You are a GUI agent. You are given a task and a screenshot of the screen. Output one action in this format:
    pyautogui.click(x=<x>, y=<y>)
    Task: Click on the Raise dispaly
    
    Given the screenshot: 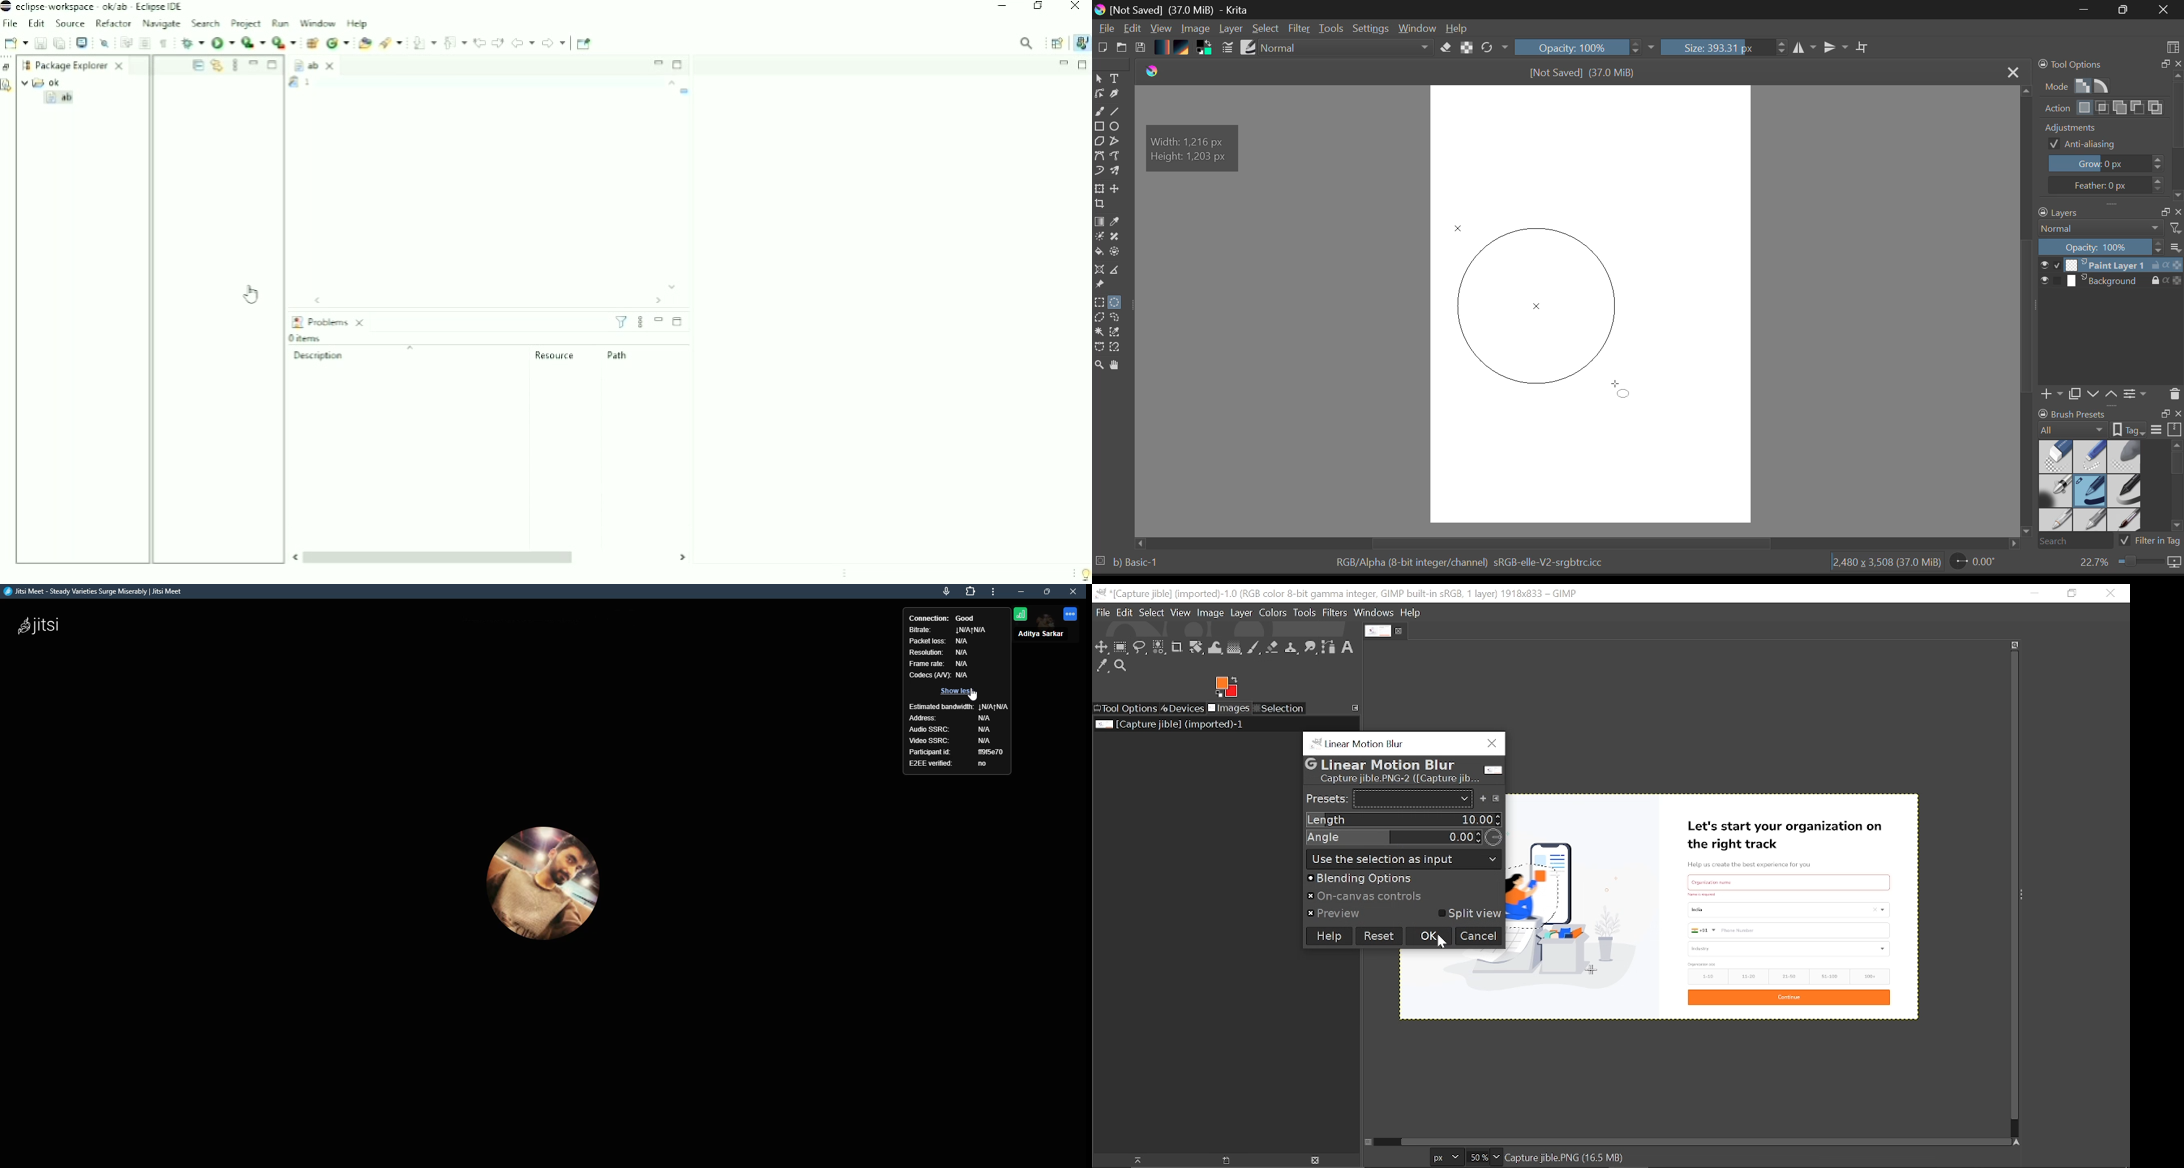 What is the action you would take?
    pyautogui.click(x=1133, y=1161)
    